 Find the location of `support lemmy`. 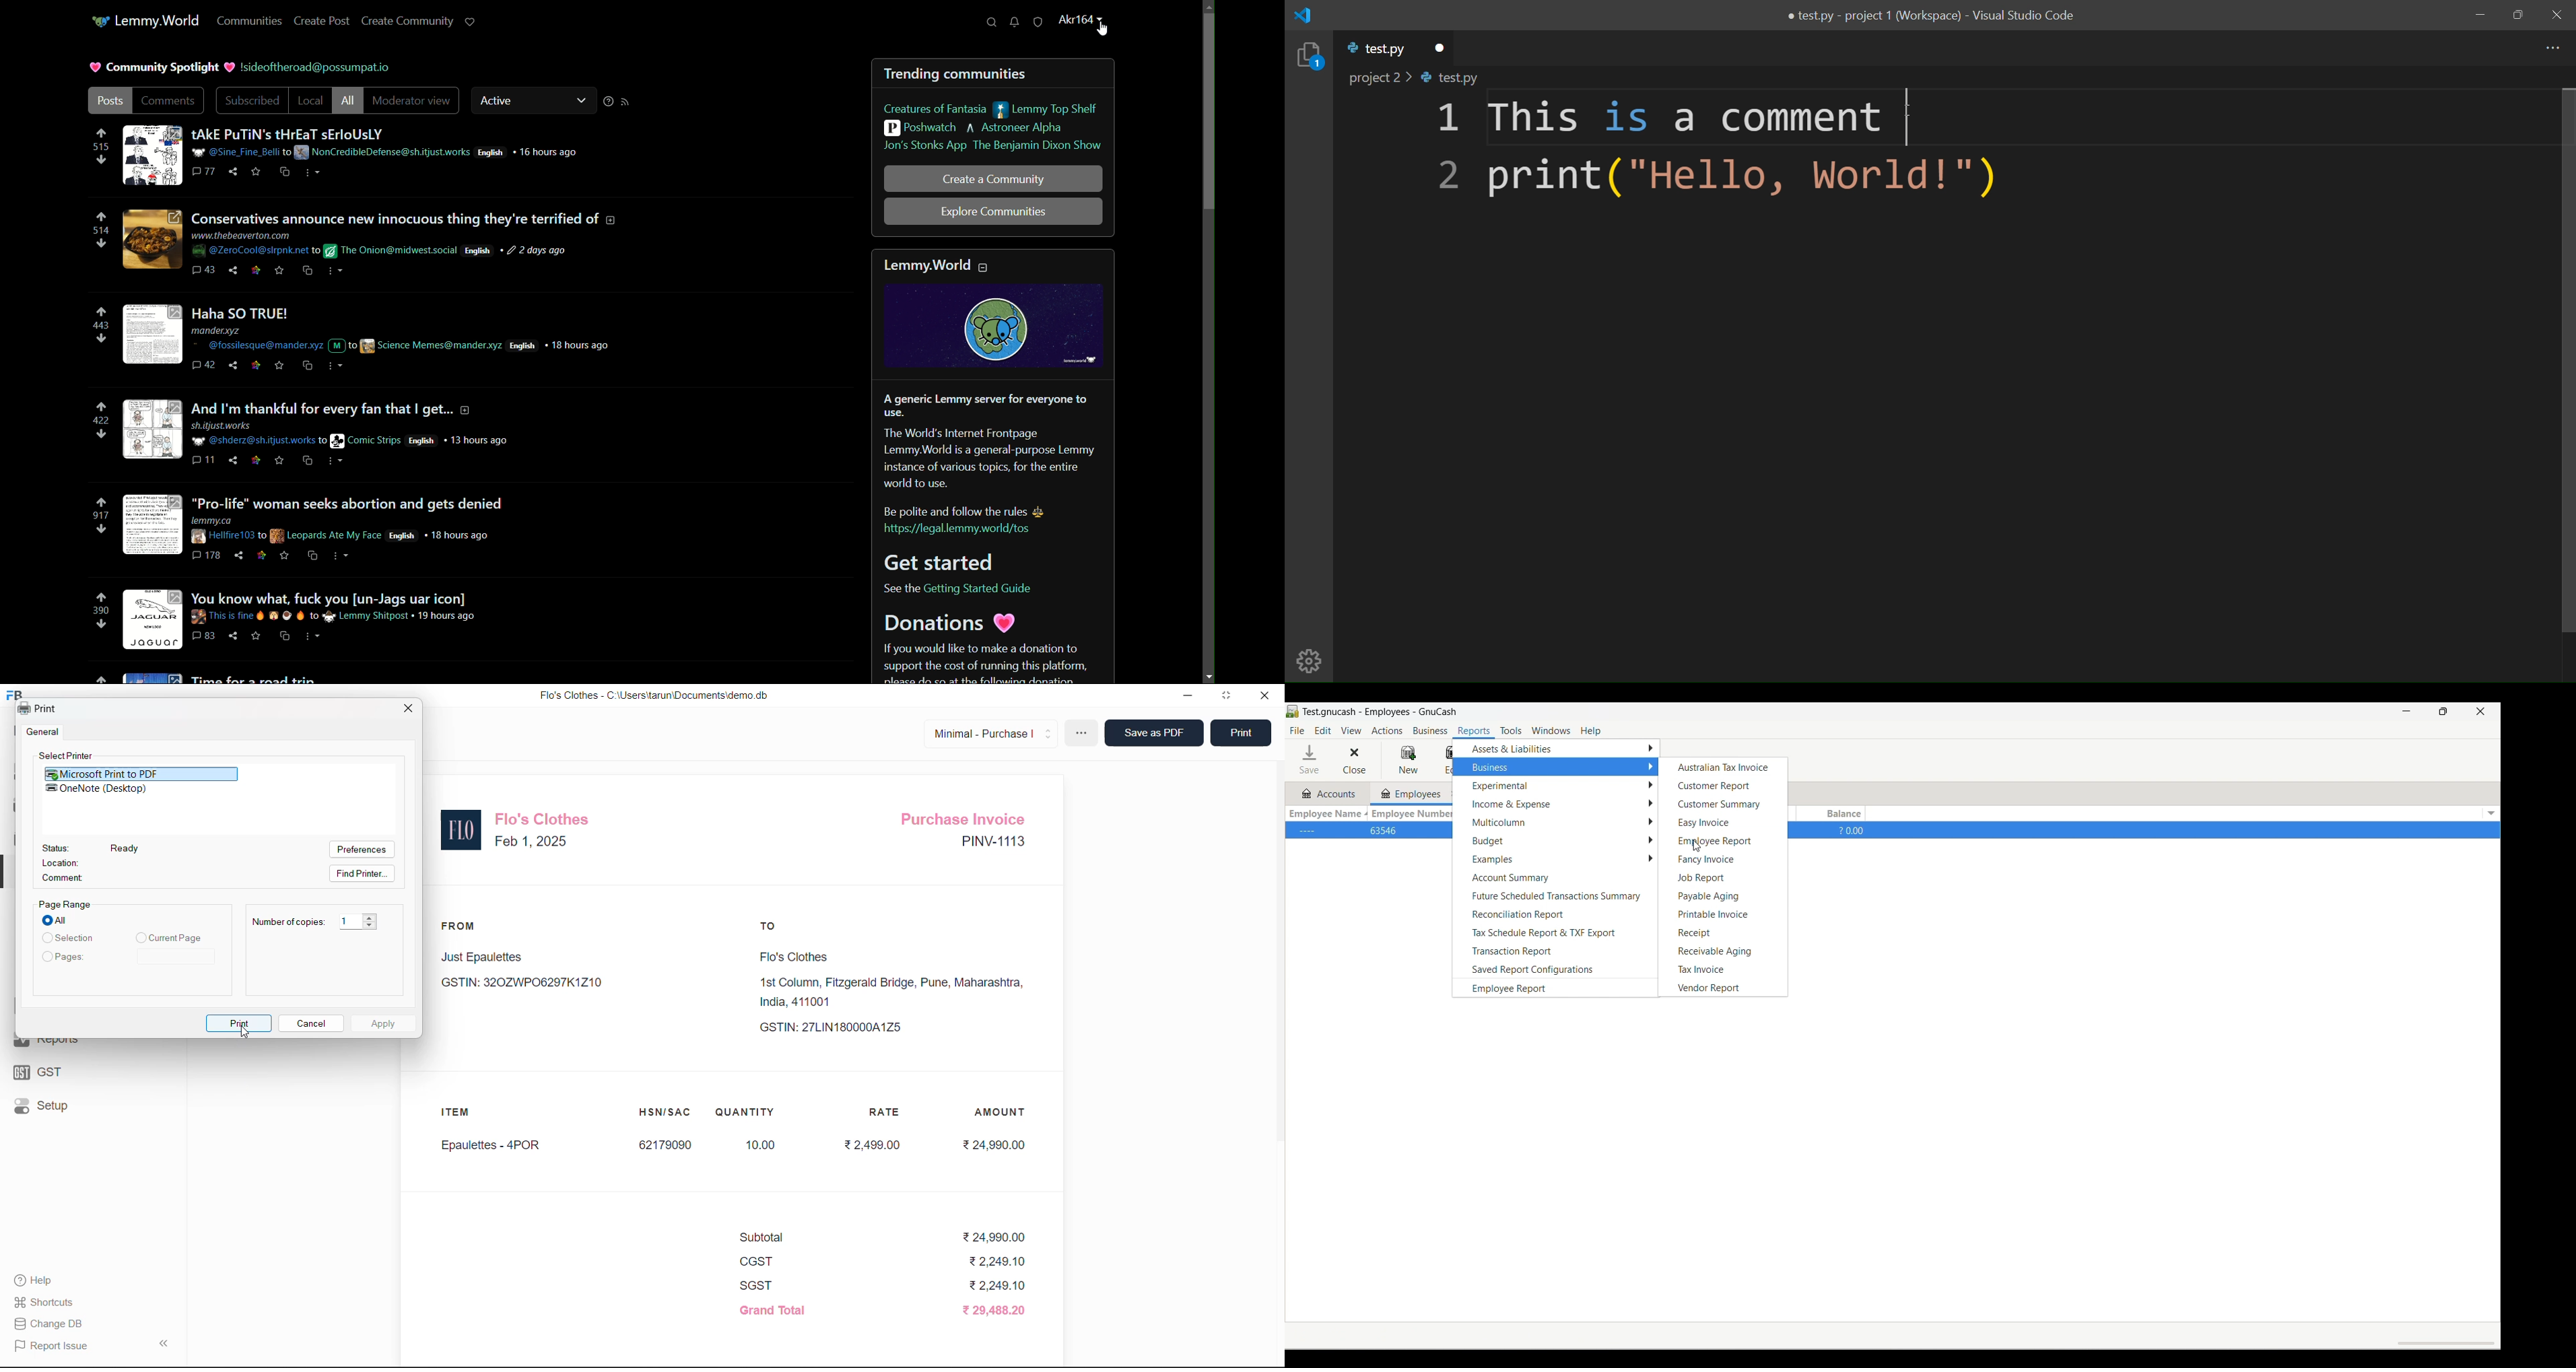

support lemmy is located at coordinates (471, 22).